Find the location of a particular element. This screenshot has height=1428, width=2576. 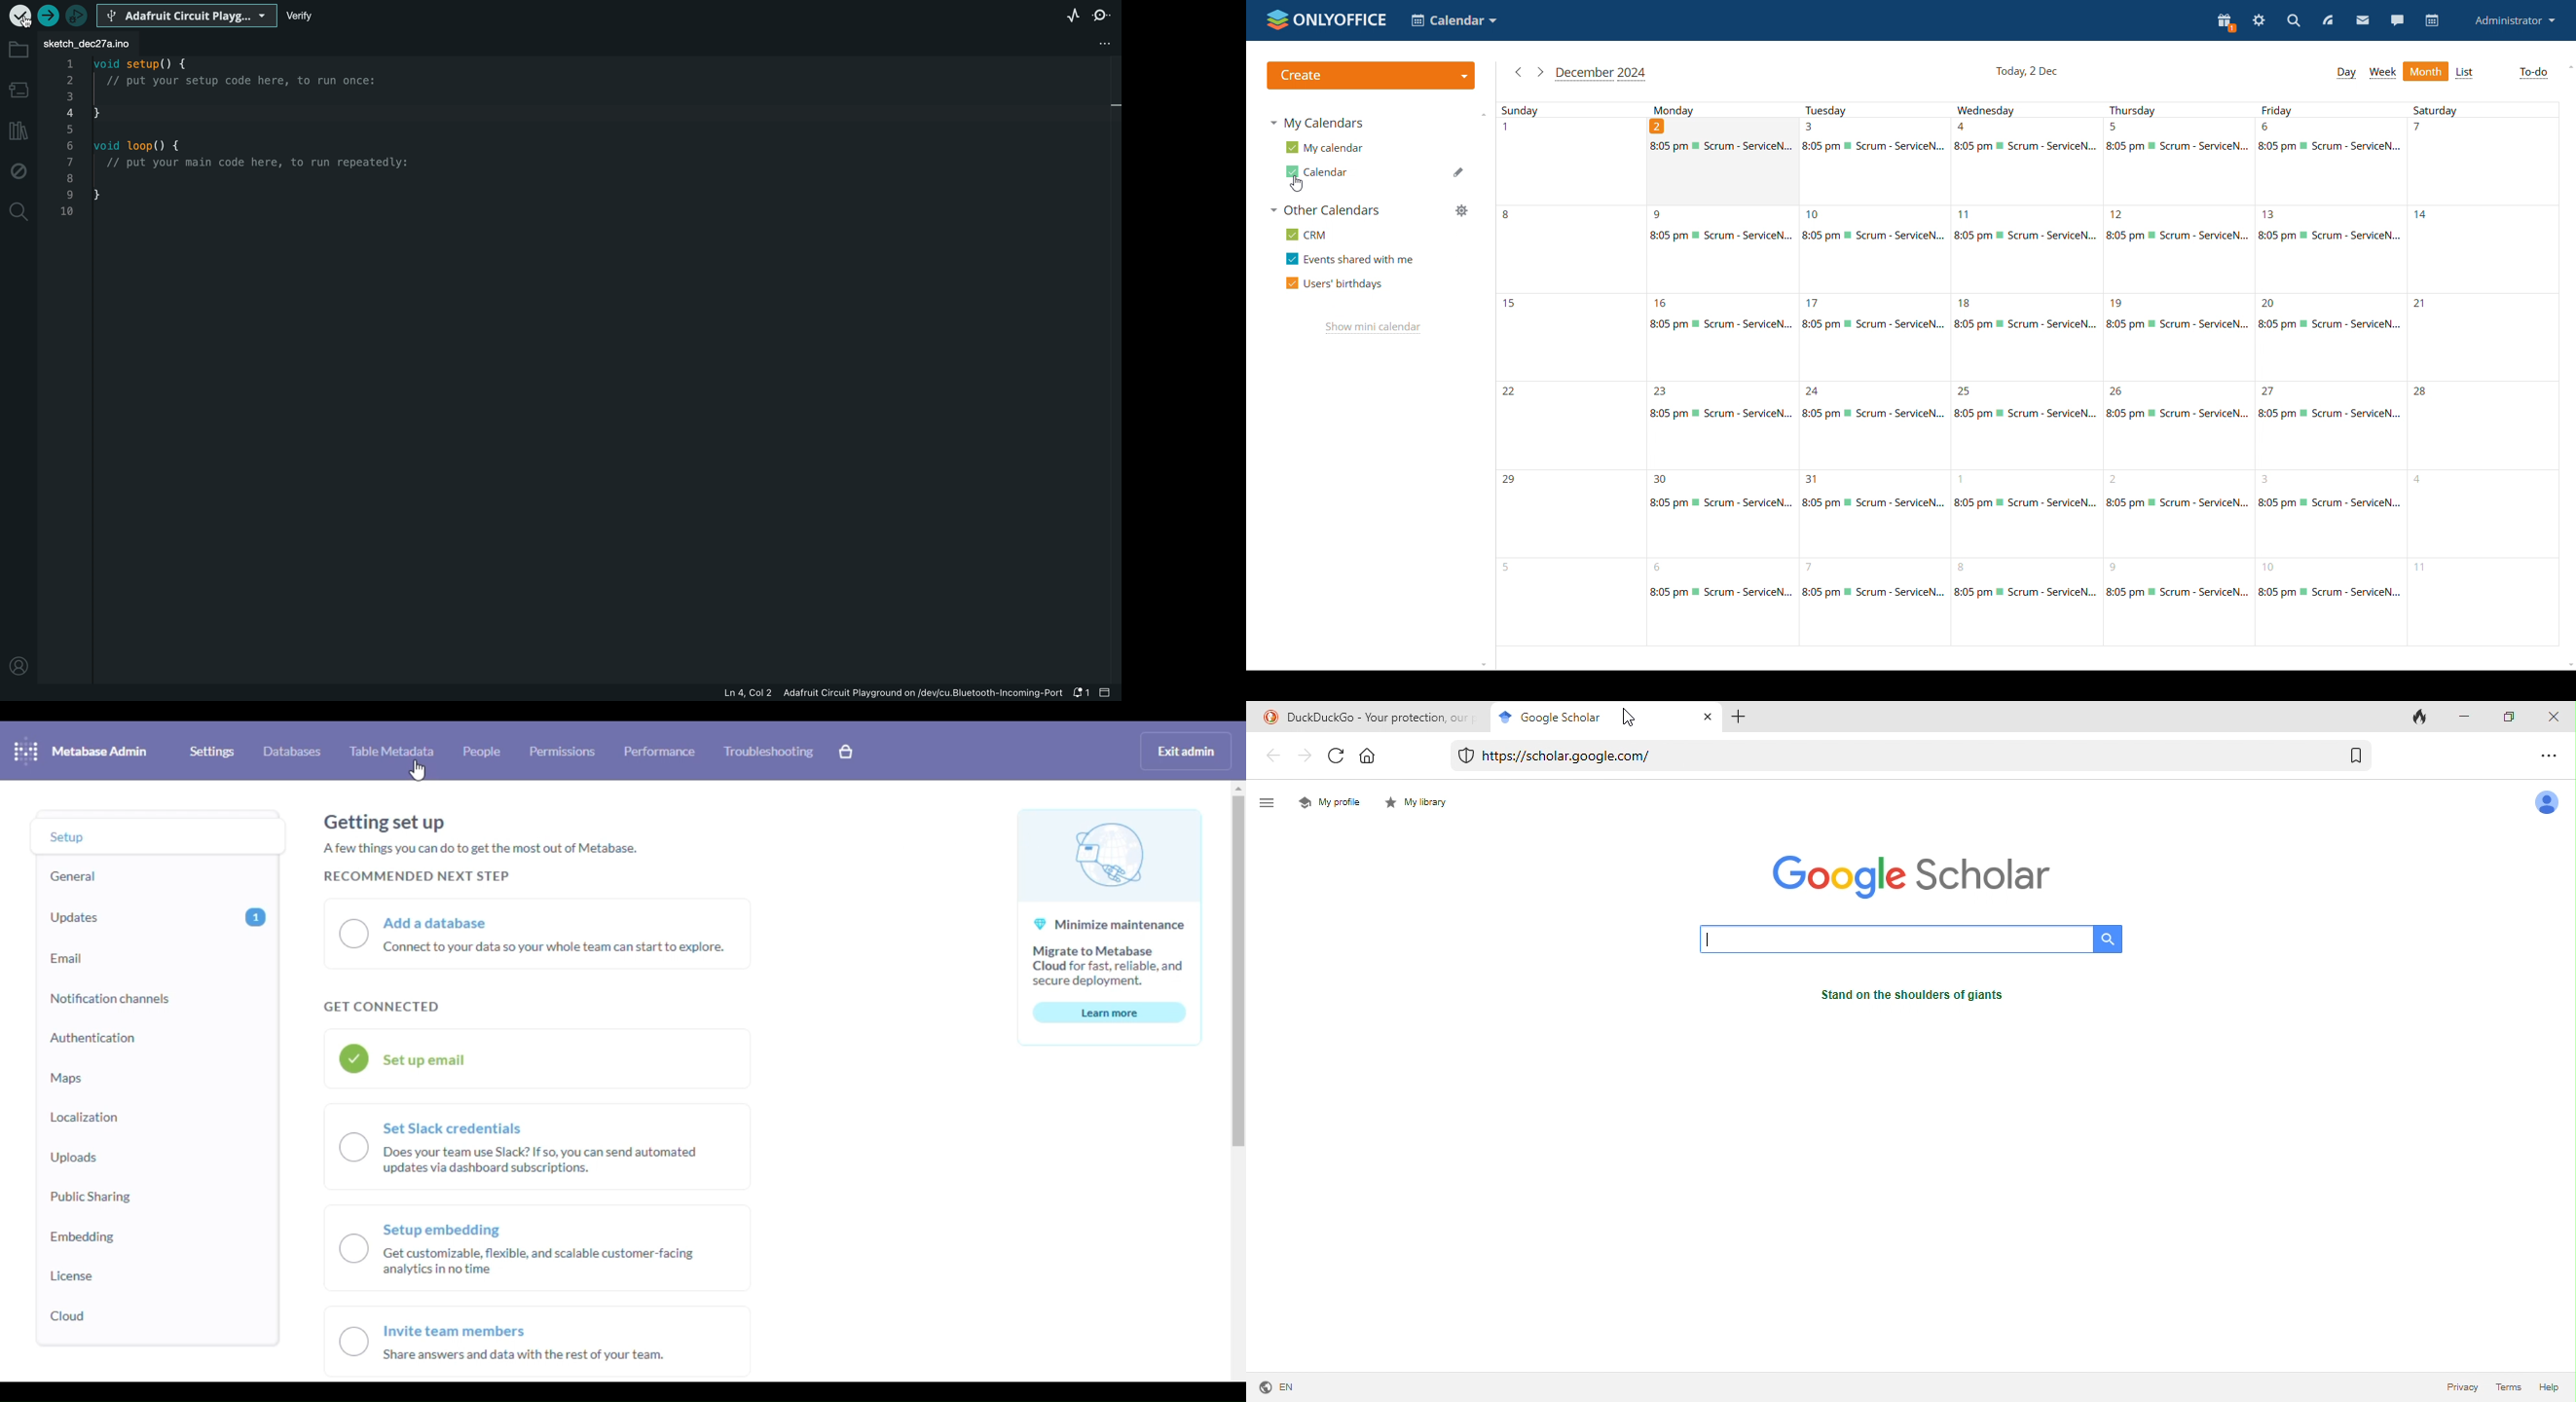

3 is located at coordinates (2329, 513).